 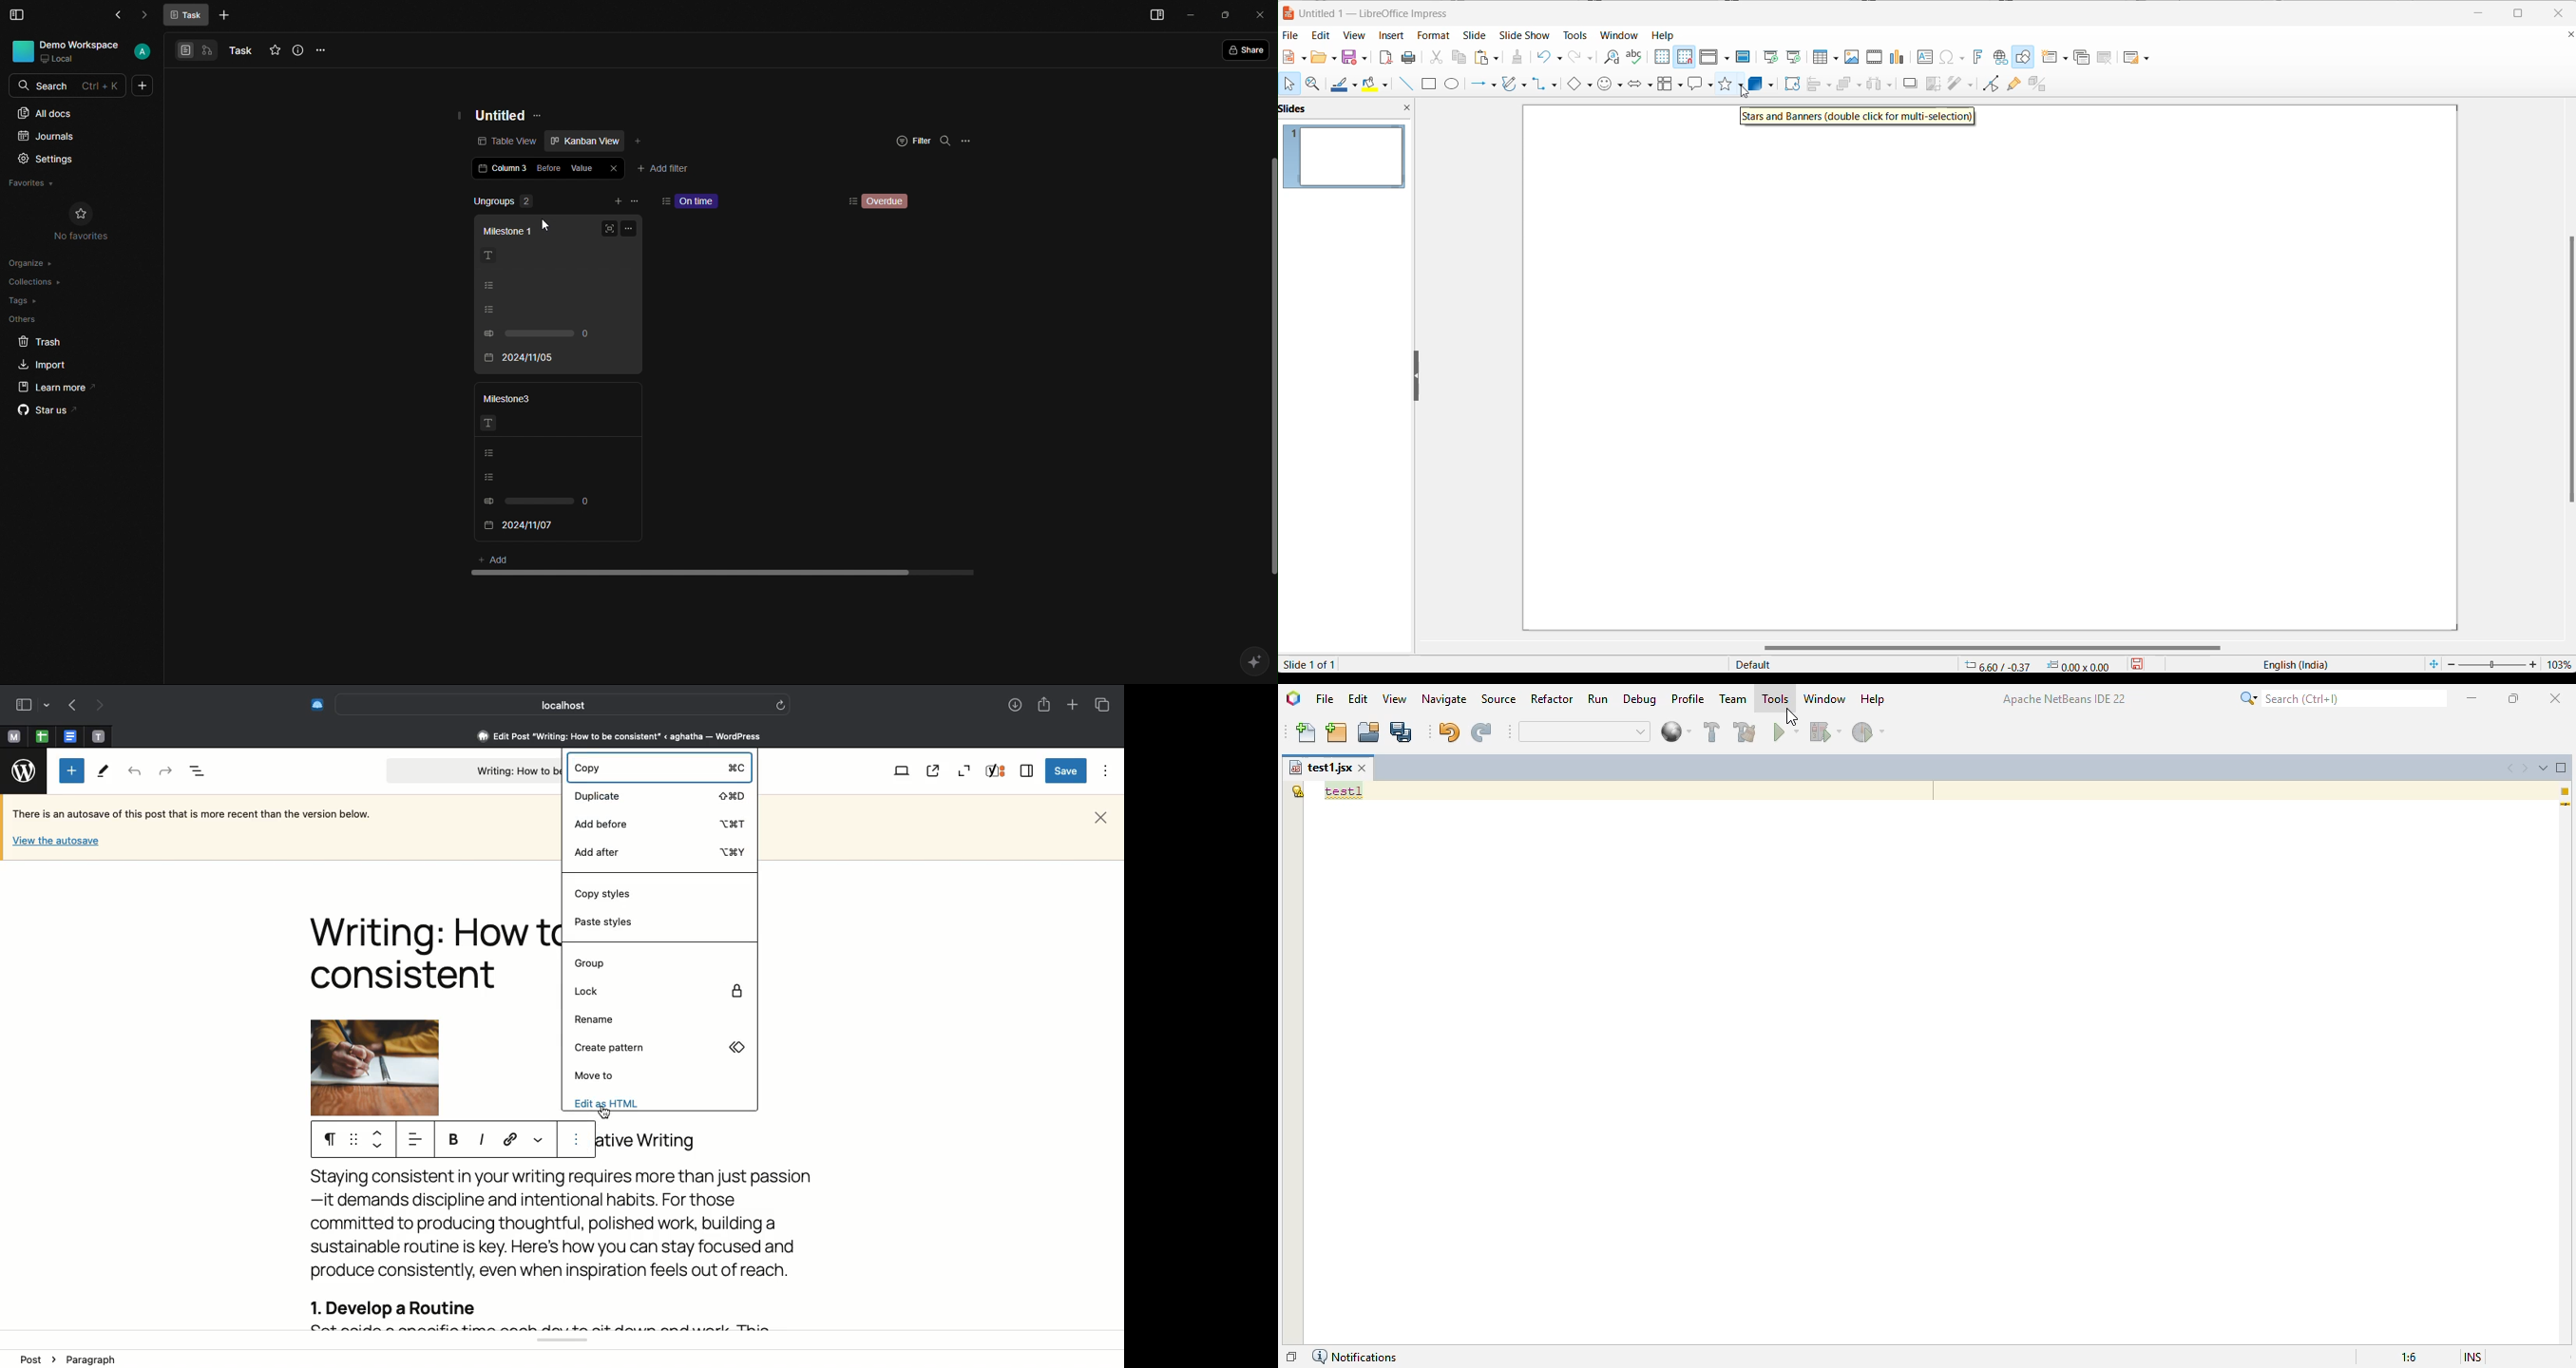 What do you see at coordinates (1455, 83) in the screenshot?
I see `ellipse` at bounding box center [1455, 83].